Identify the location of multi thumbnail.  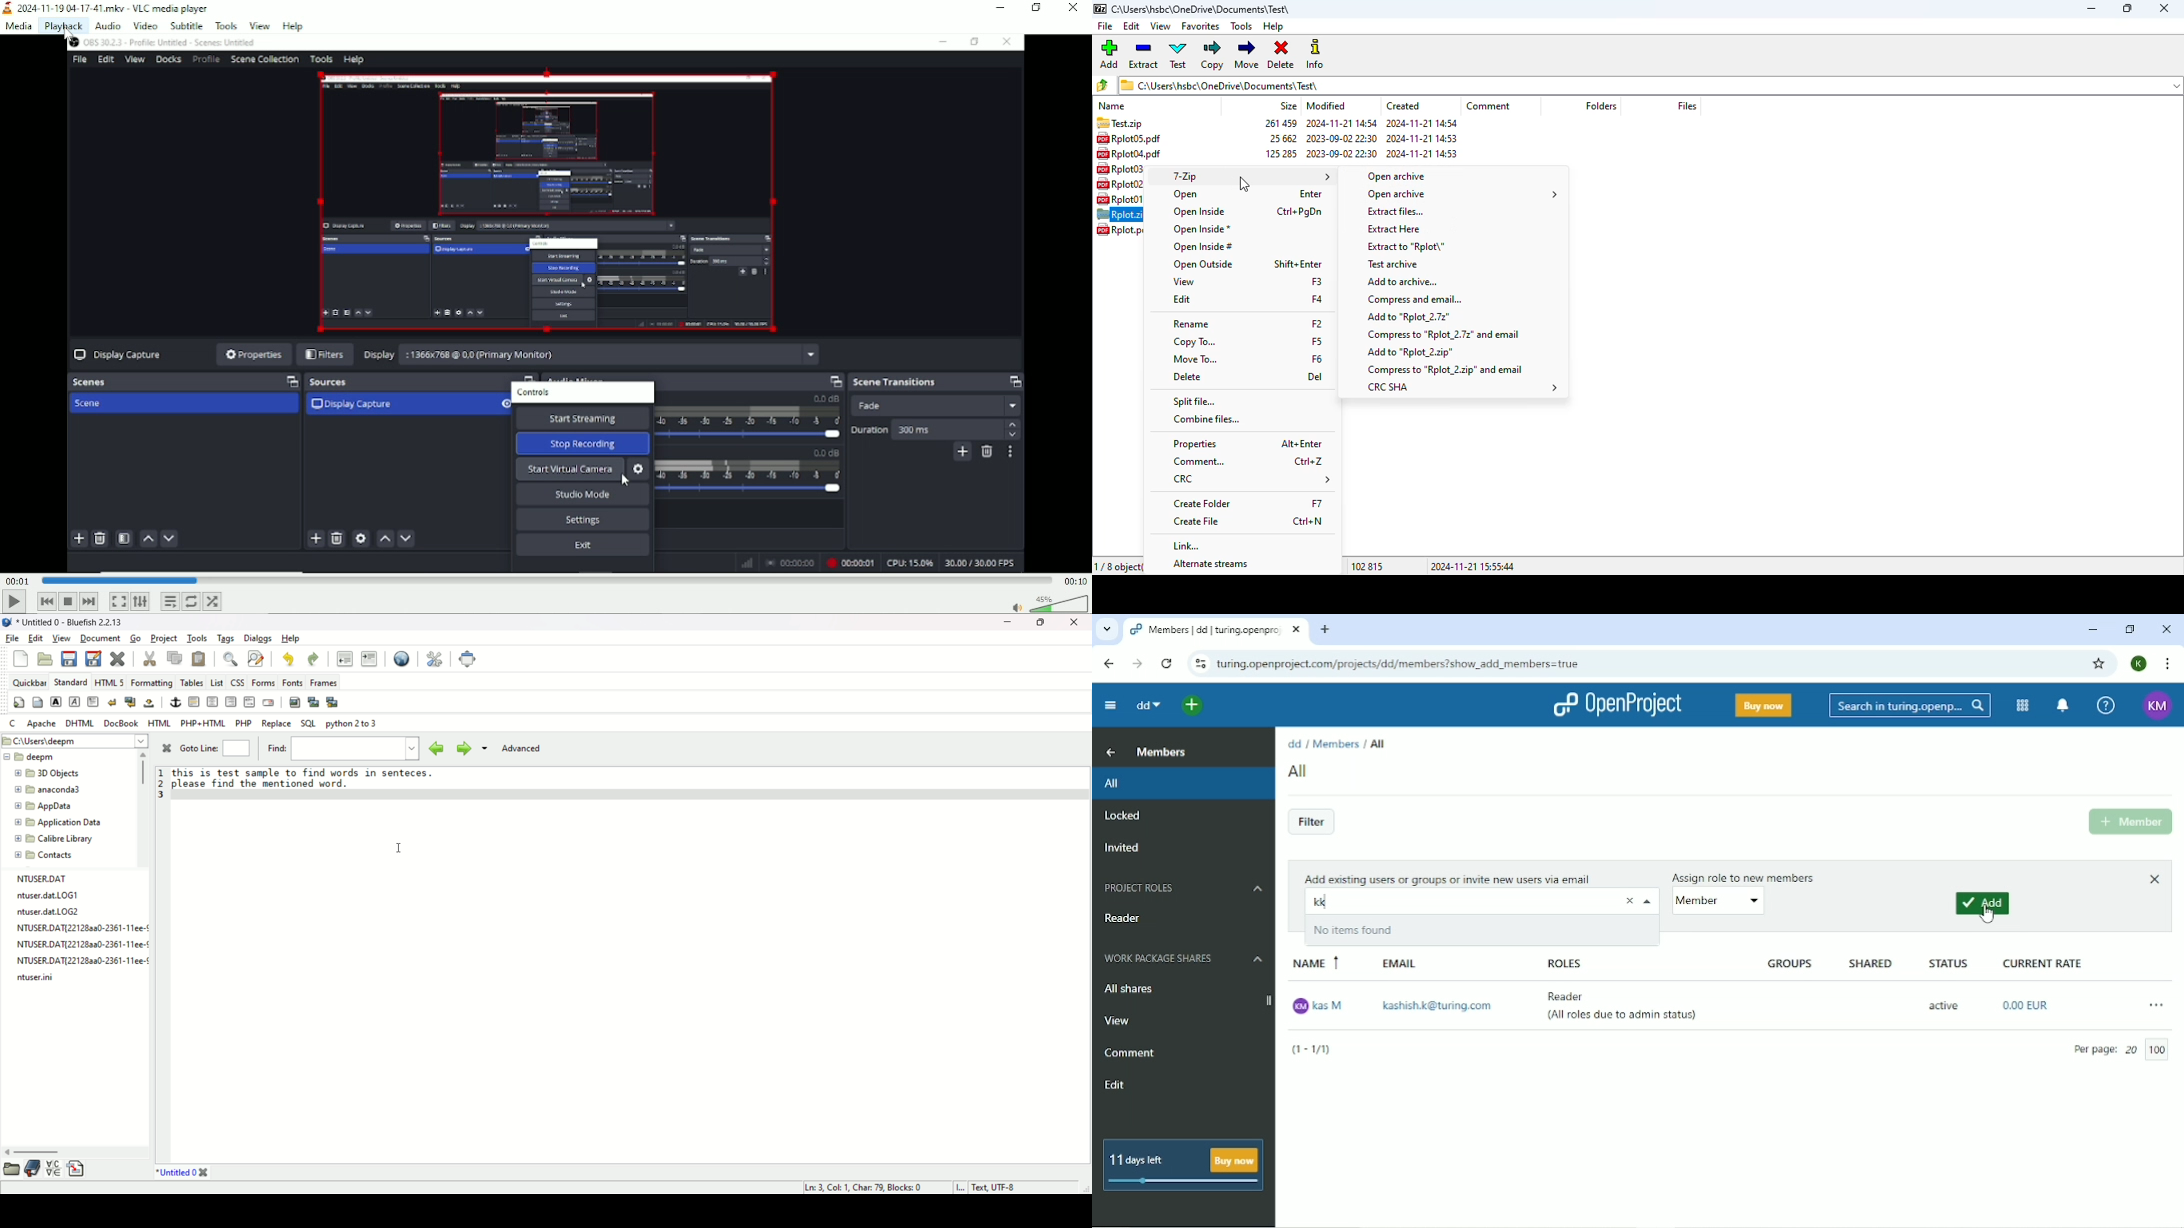
(336, 703).